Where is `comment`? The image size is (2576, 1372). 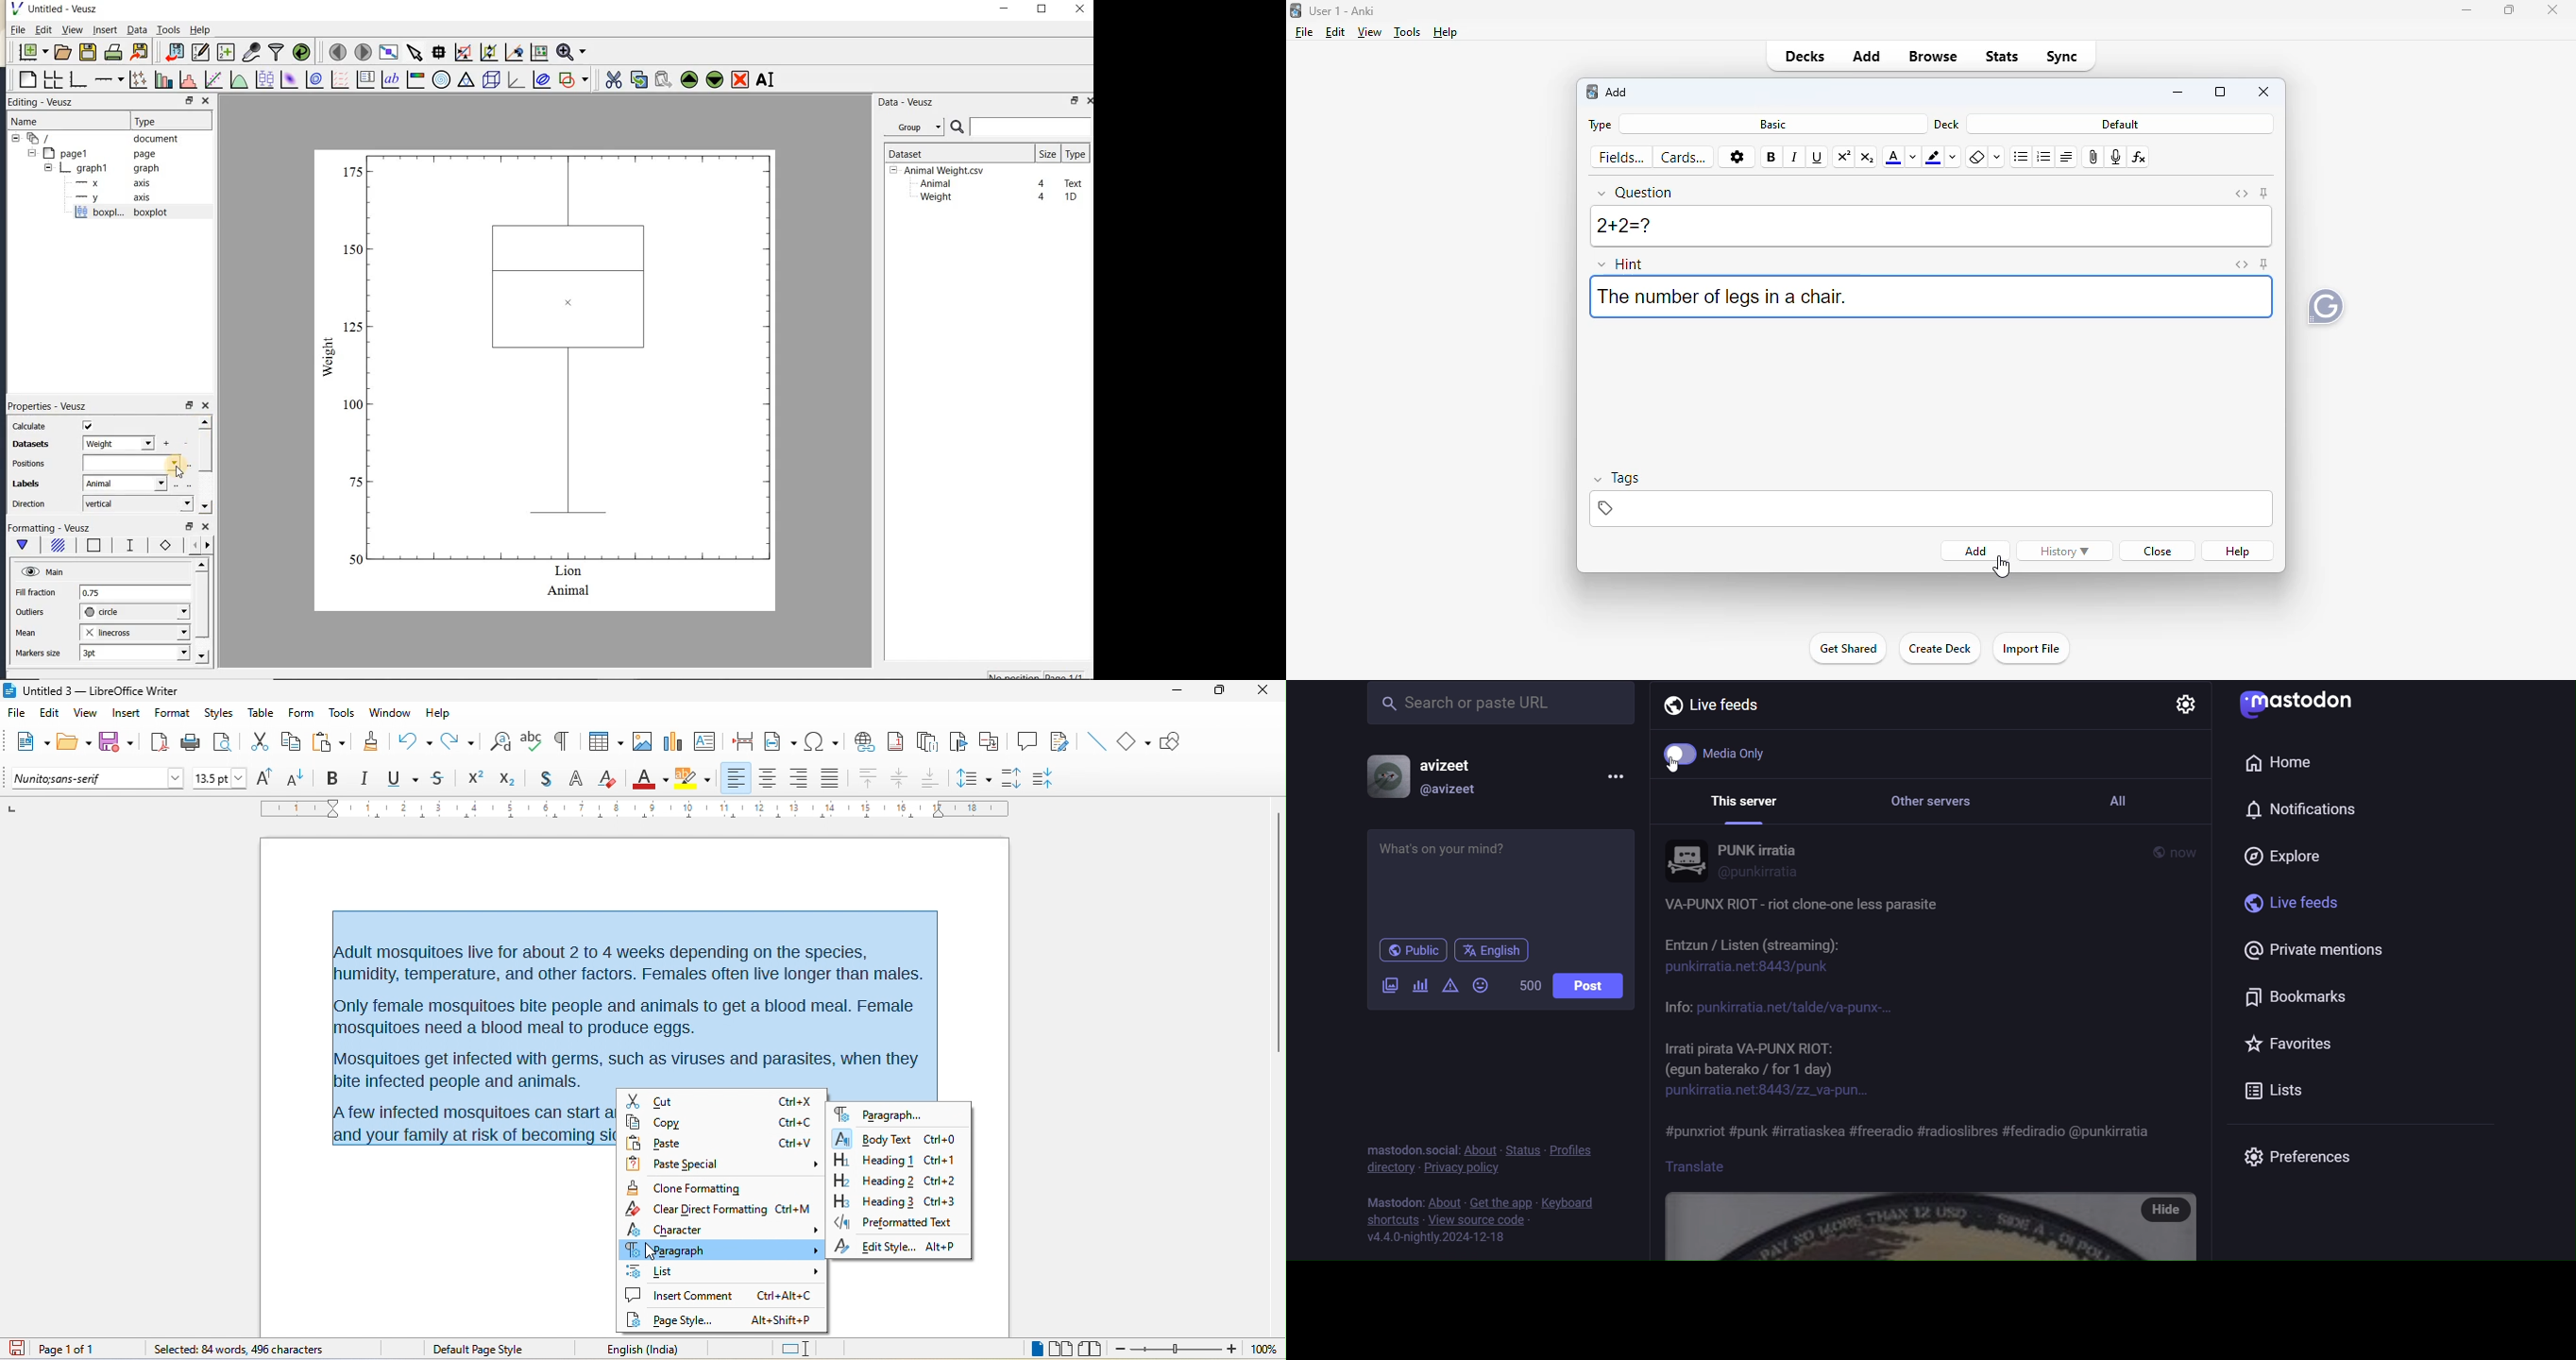 comment is located at coordinates (1027, 739).